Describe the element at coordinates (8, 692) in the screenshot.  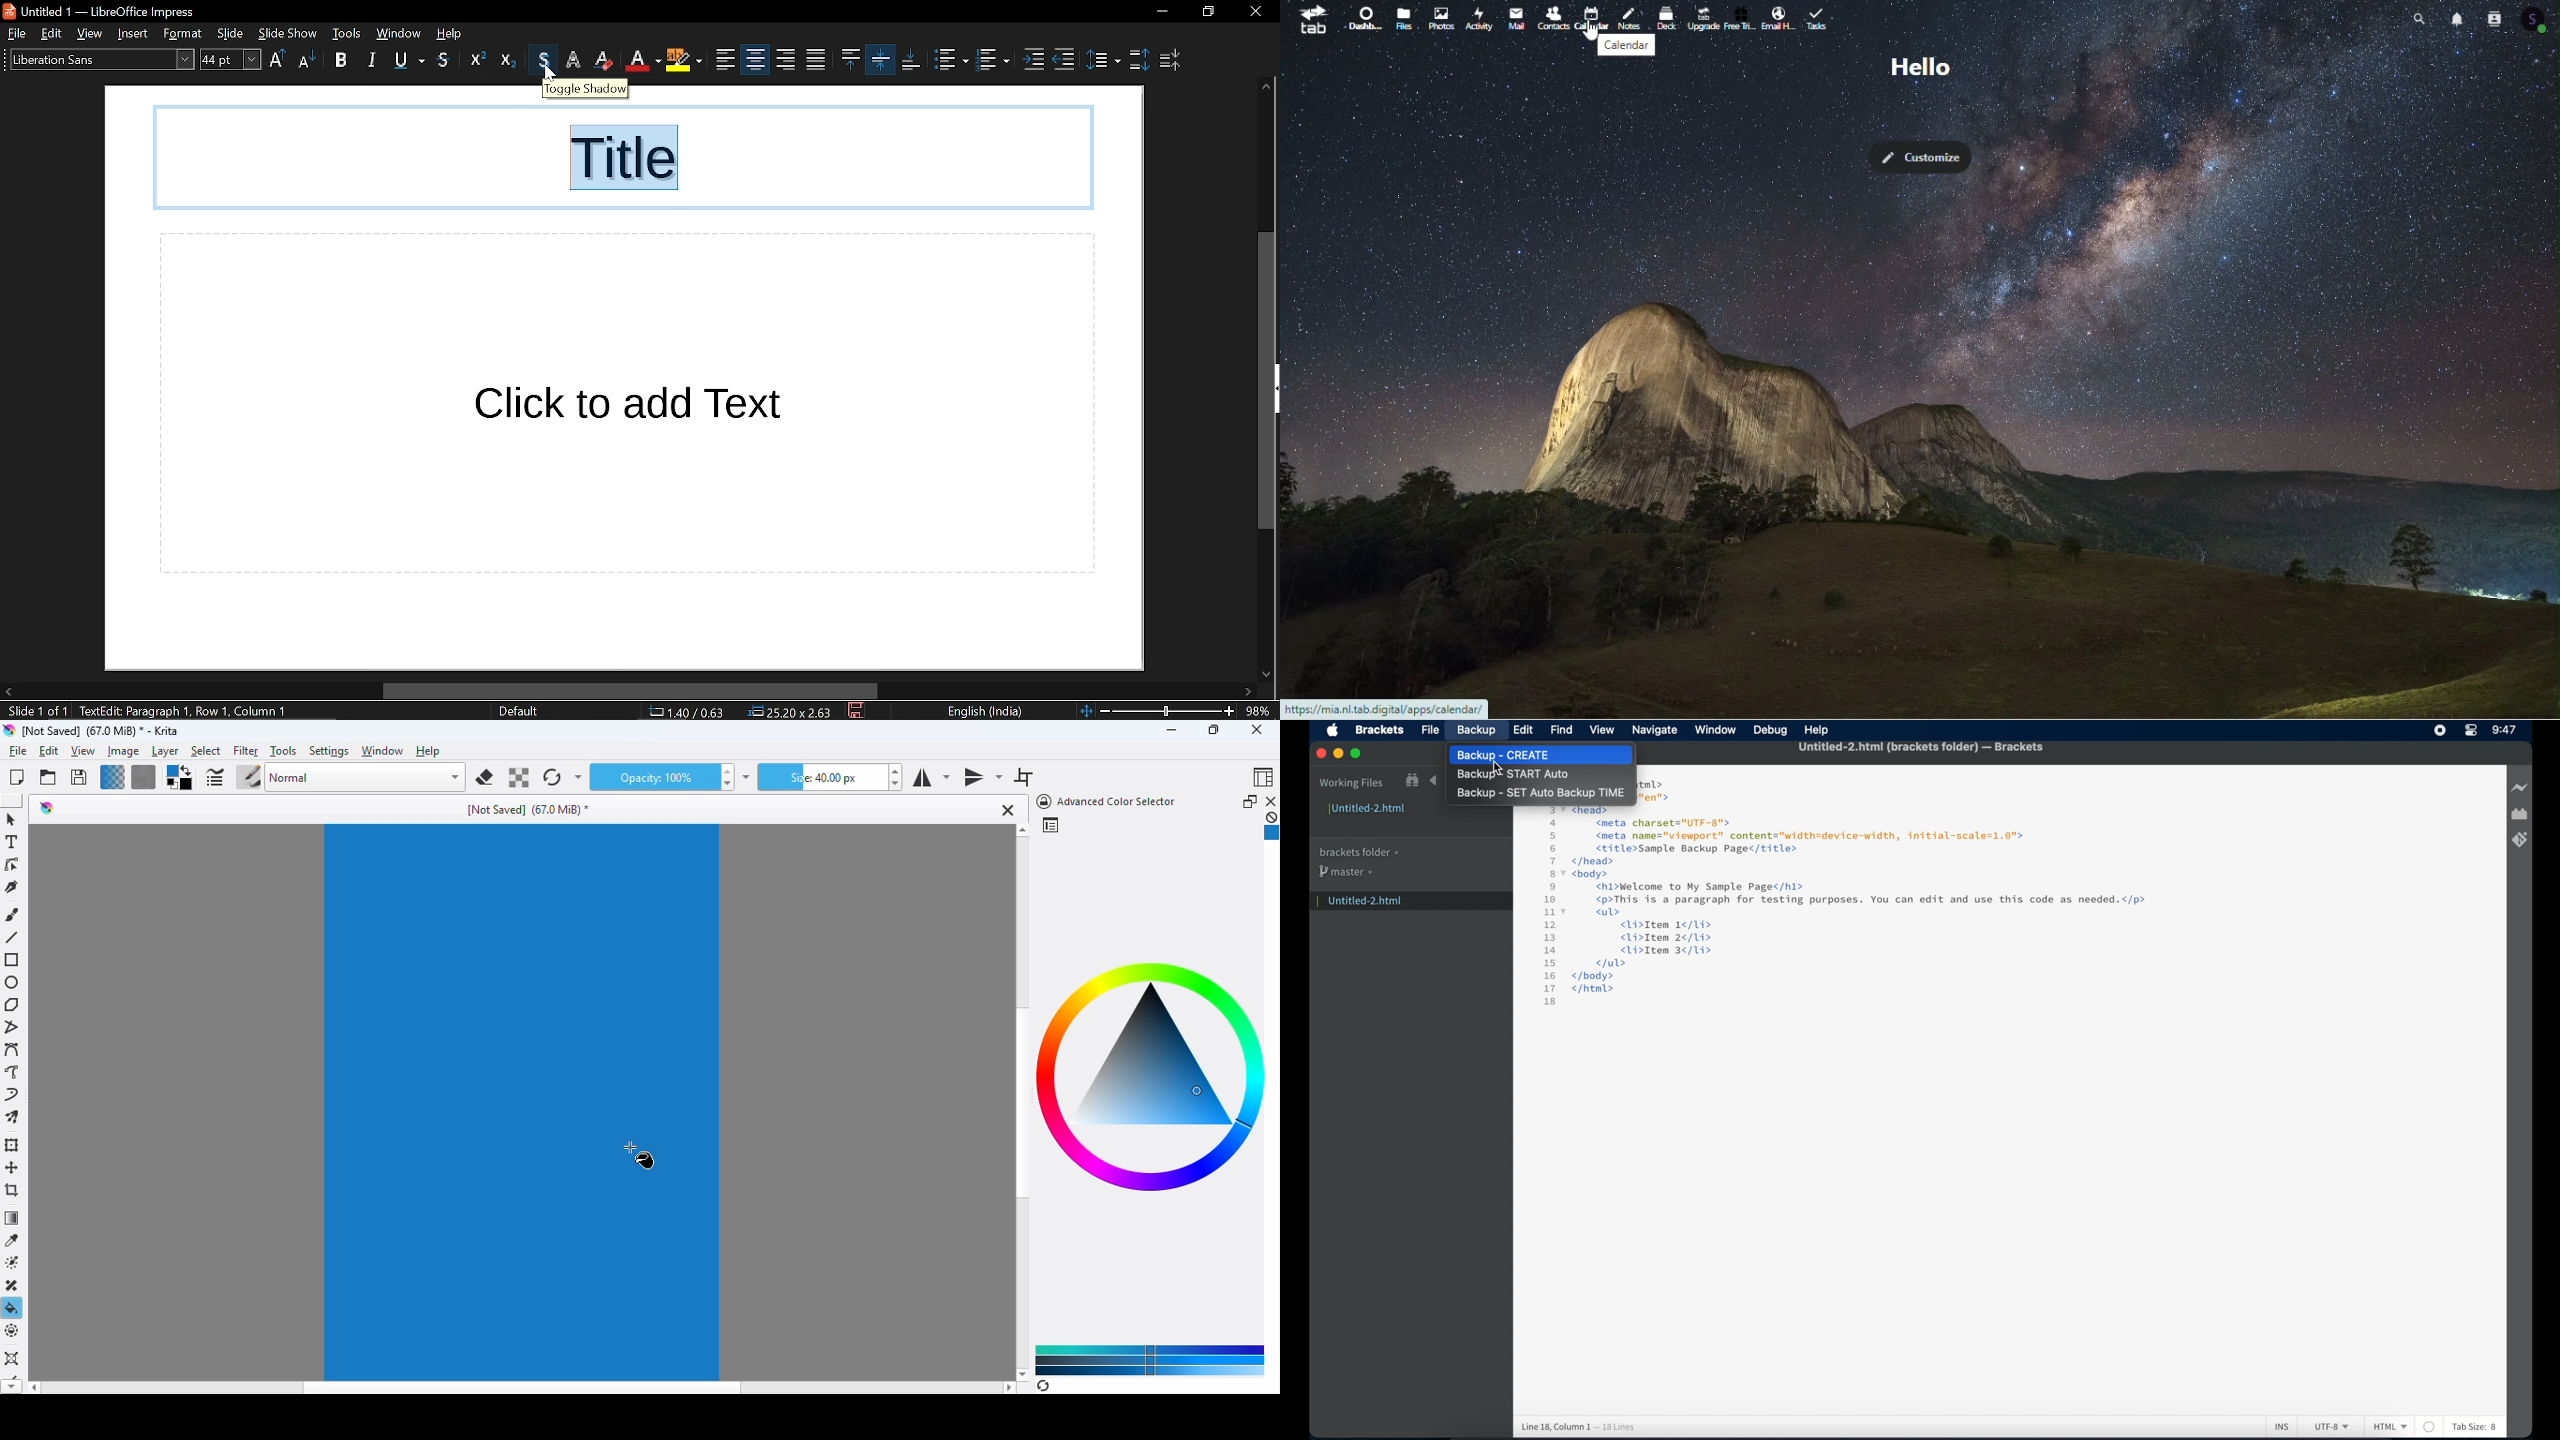
I see `move left` at that location.